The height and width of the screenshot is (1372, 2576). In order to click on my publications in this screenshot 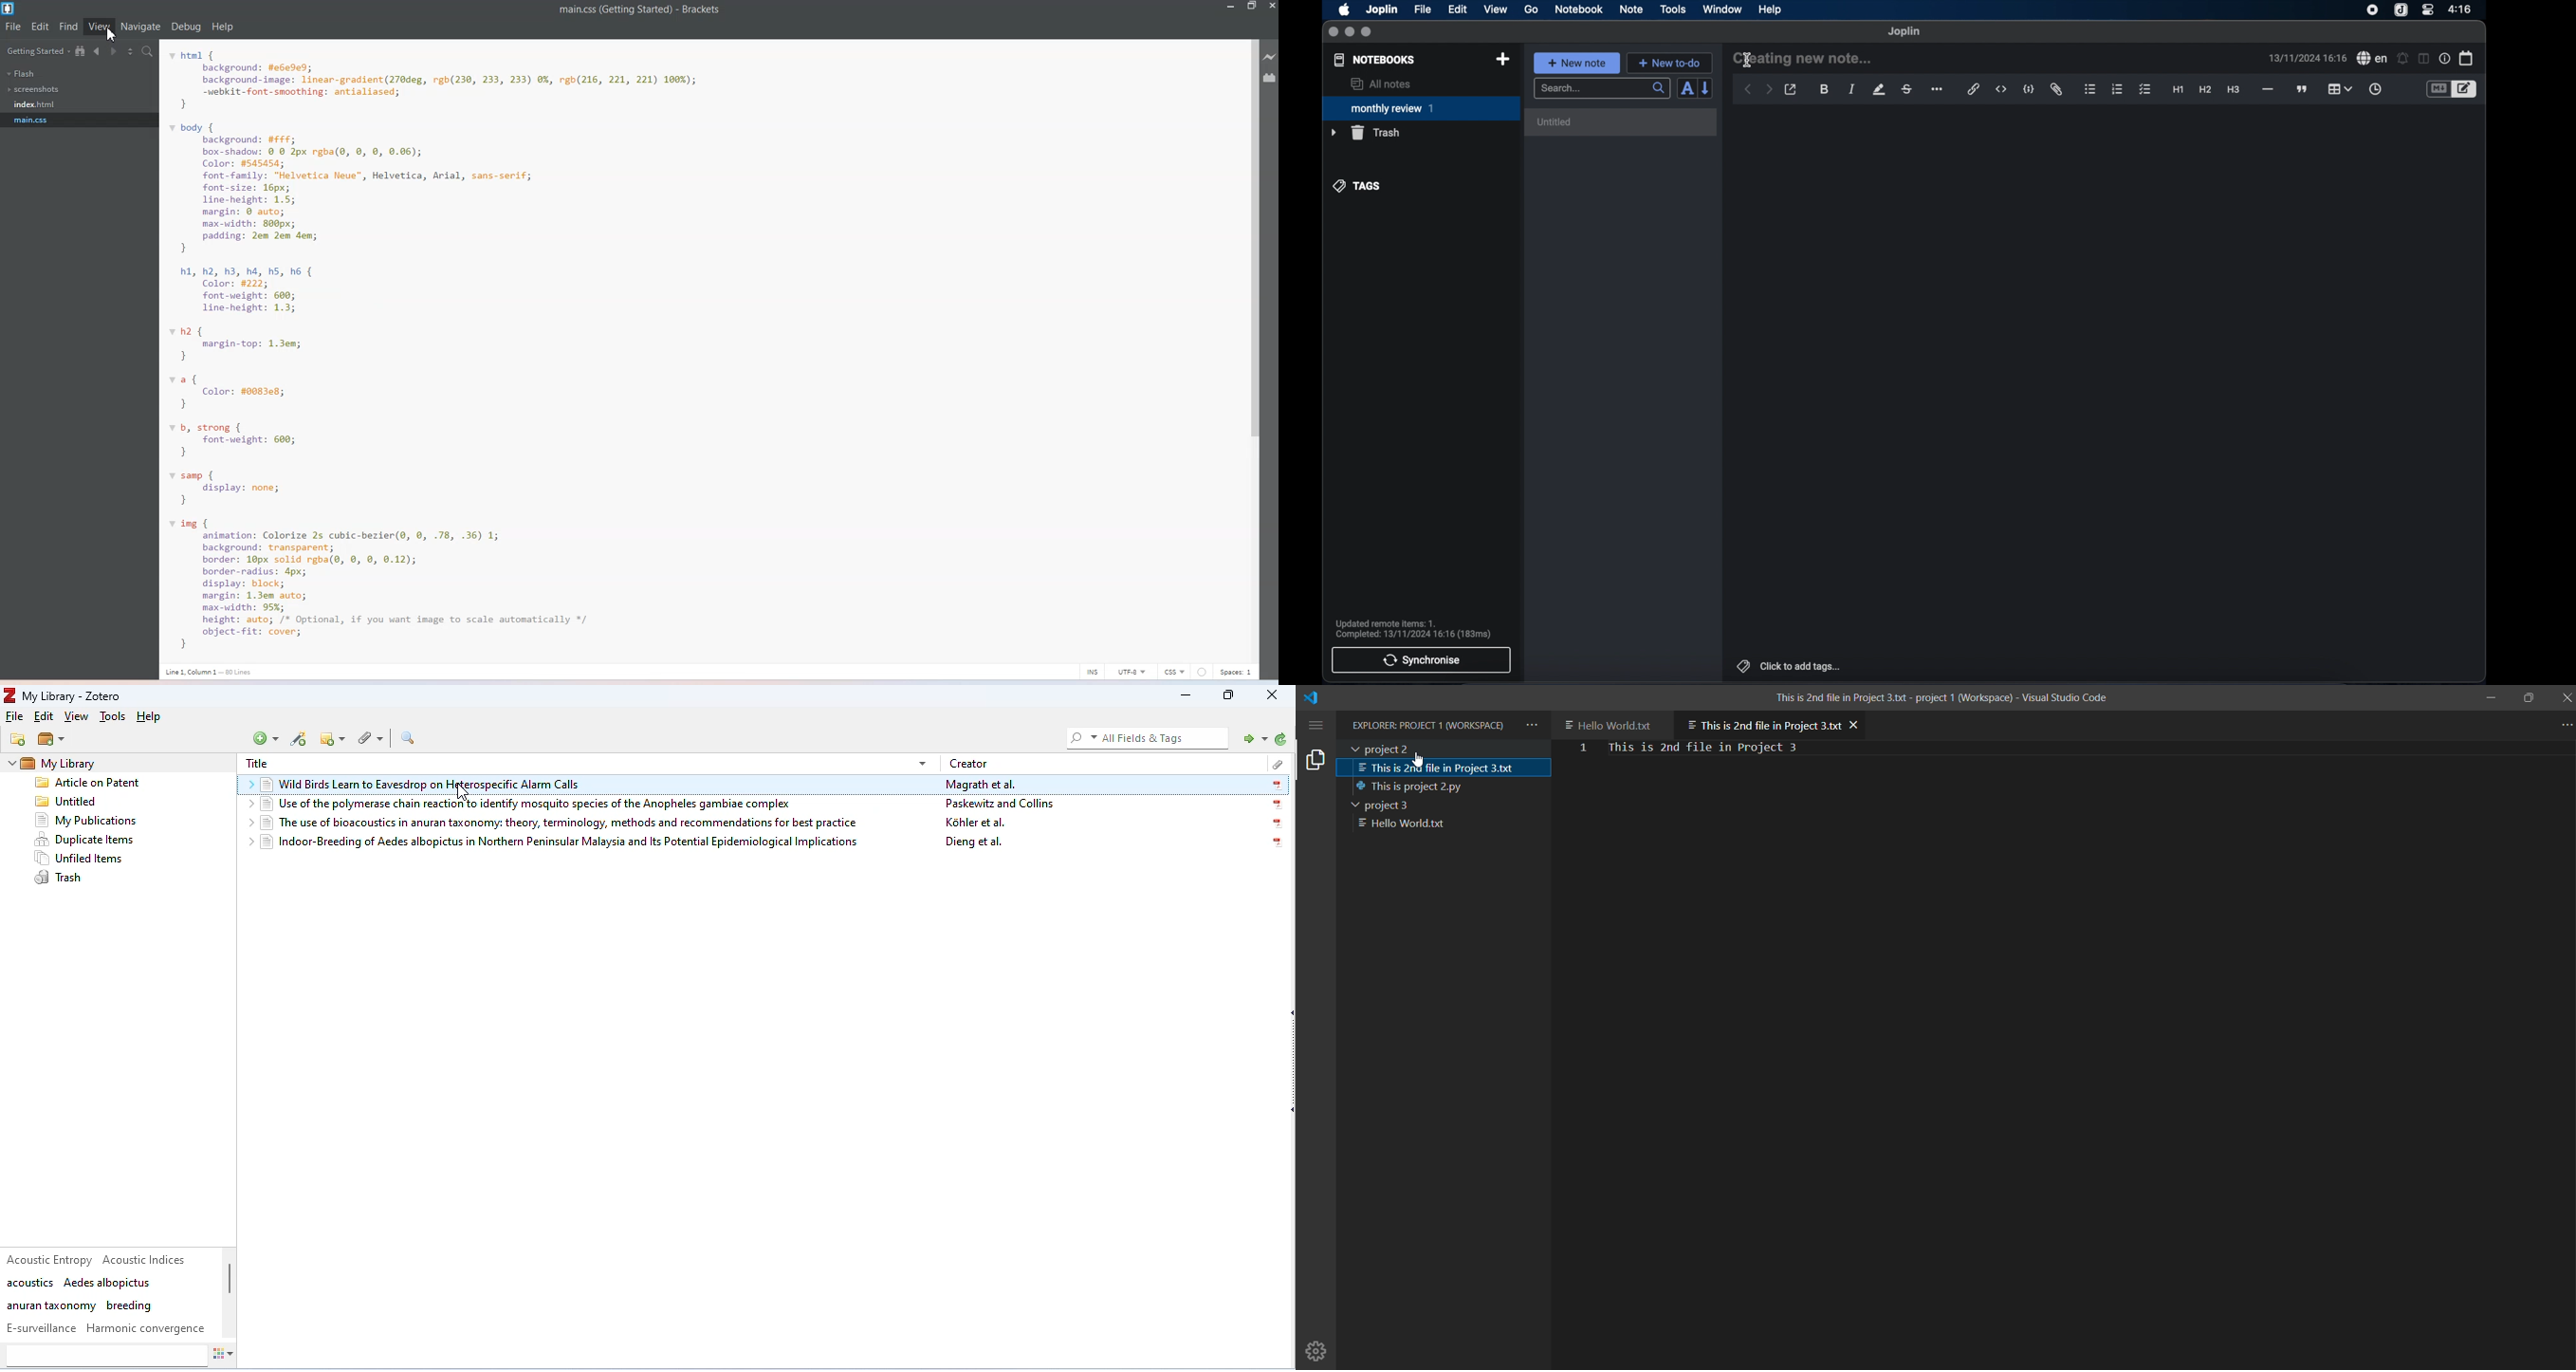, I will do `click(87, 821)`.